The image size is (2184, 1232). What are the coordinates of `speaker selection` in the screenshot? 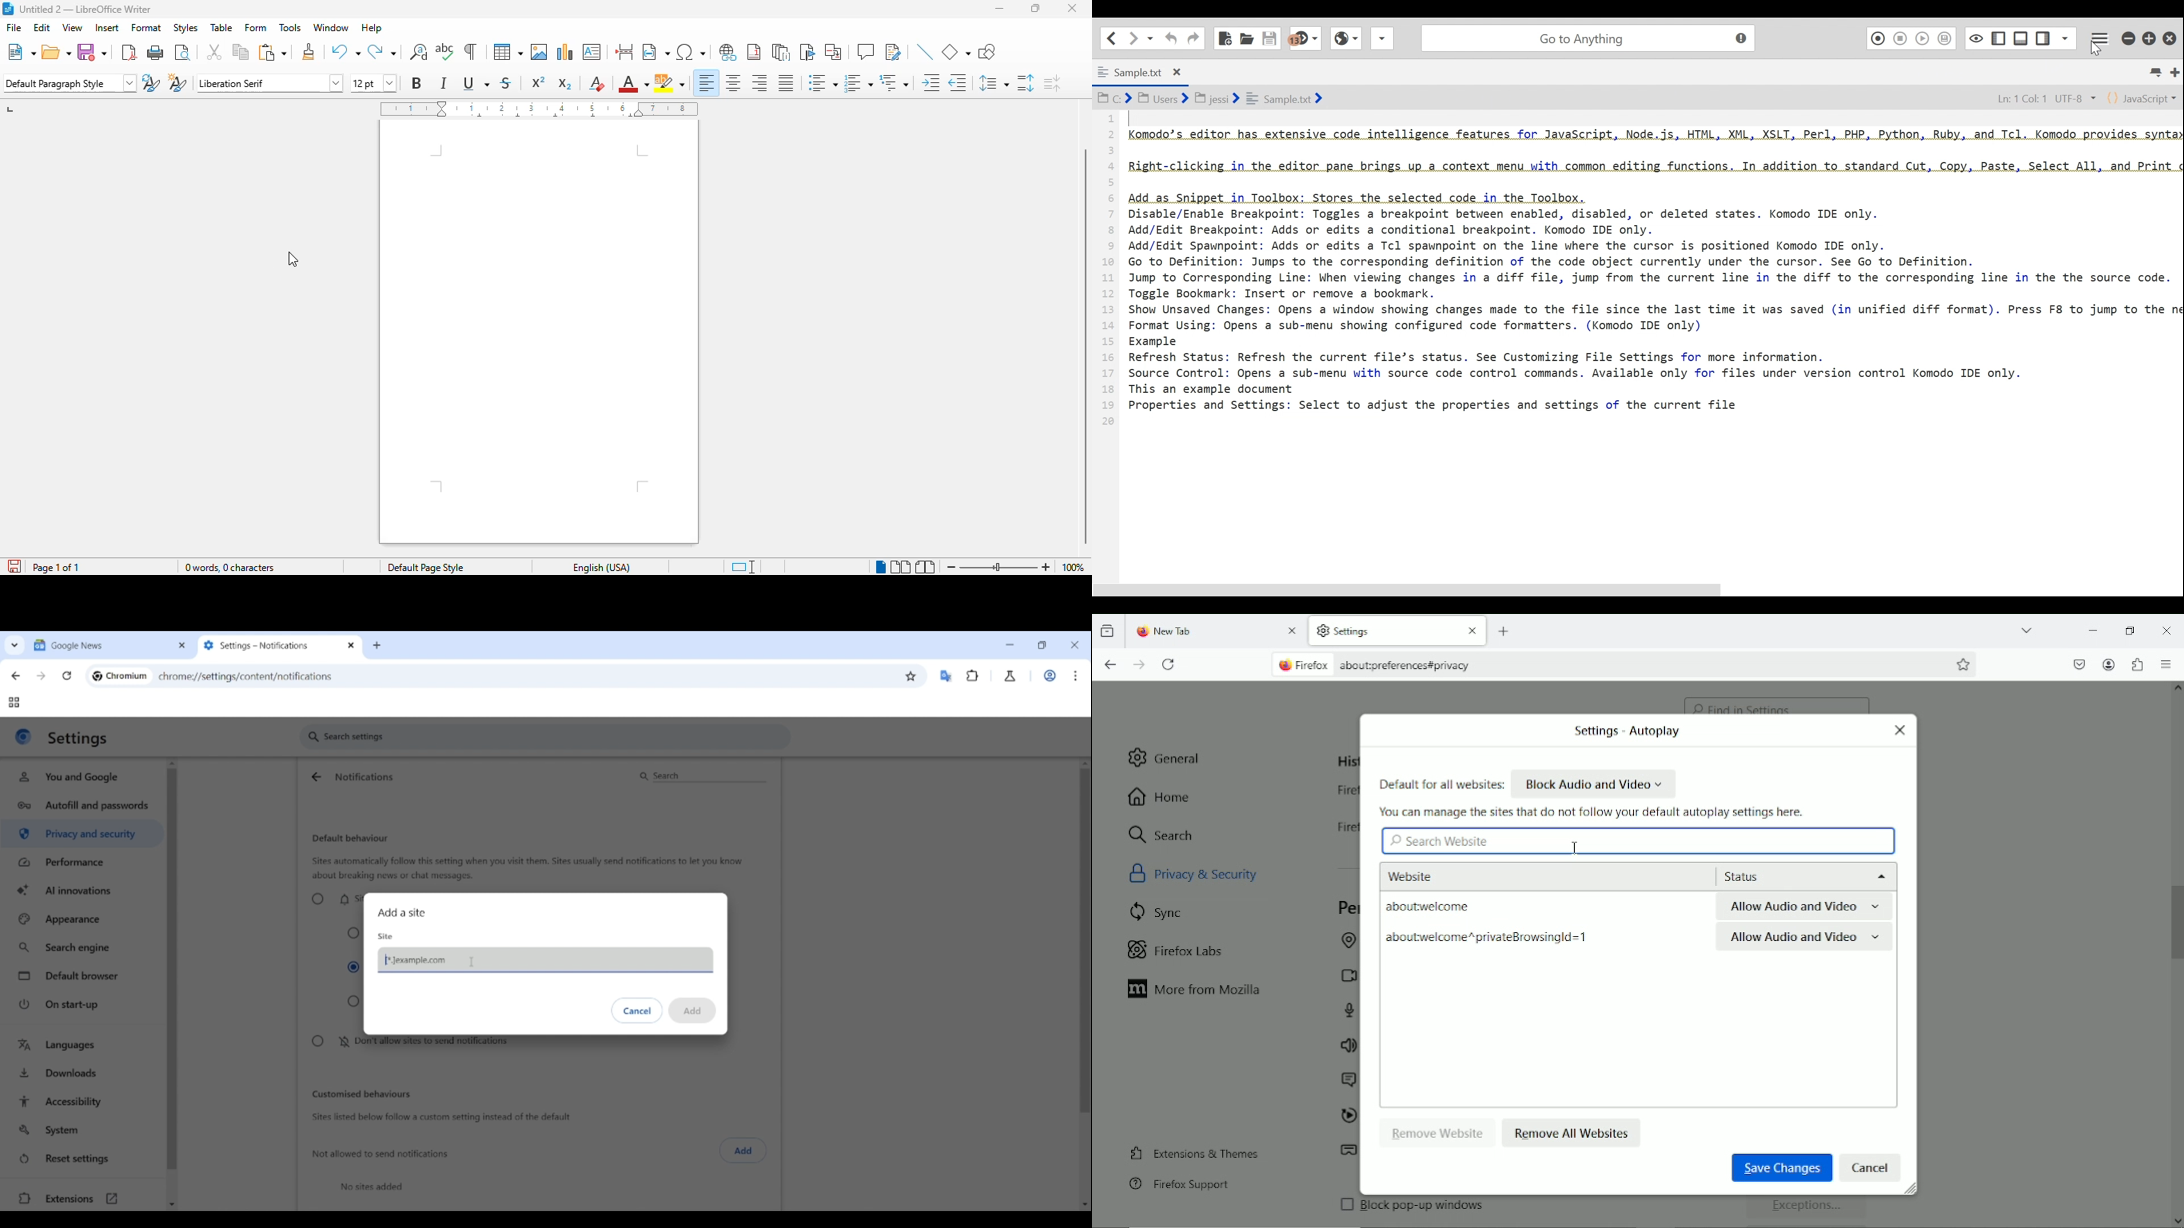 It's located at (1348, 1047).